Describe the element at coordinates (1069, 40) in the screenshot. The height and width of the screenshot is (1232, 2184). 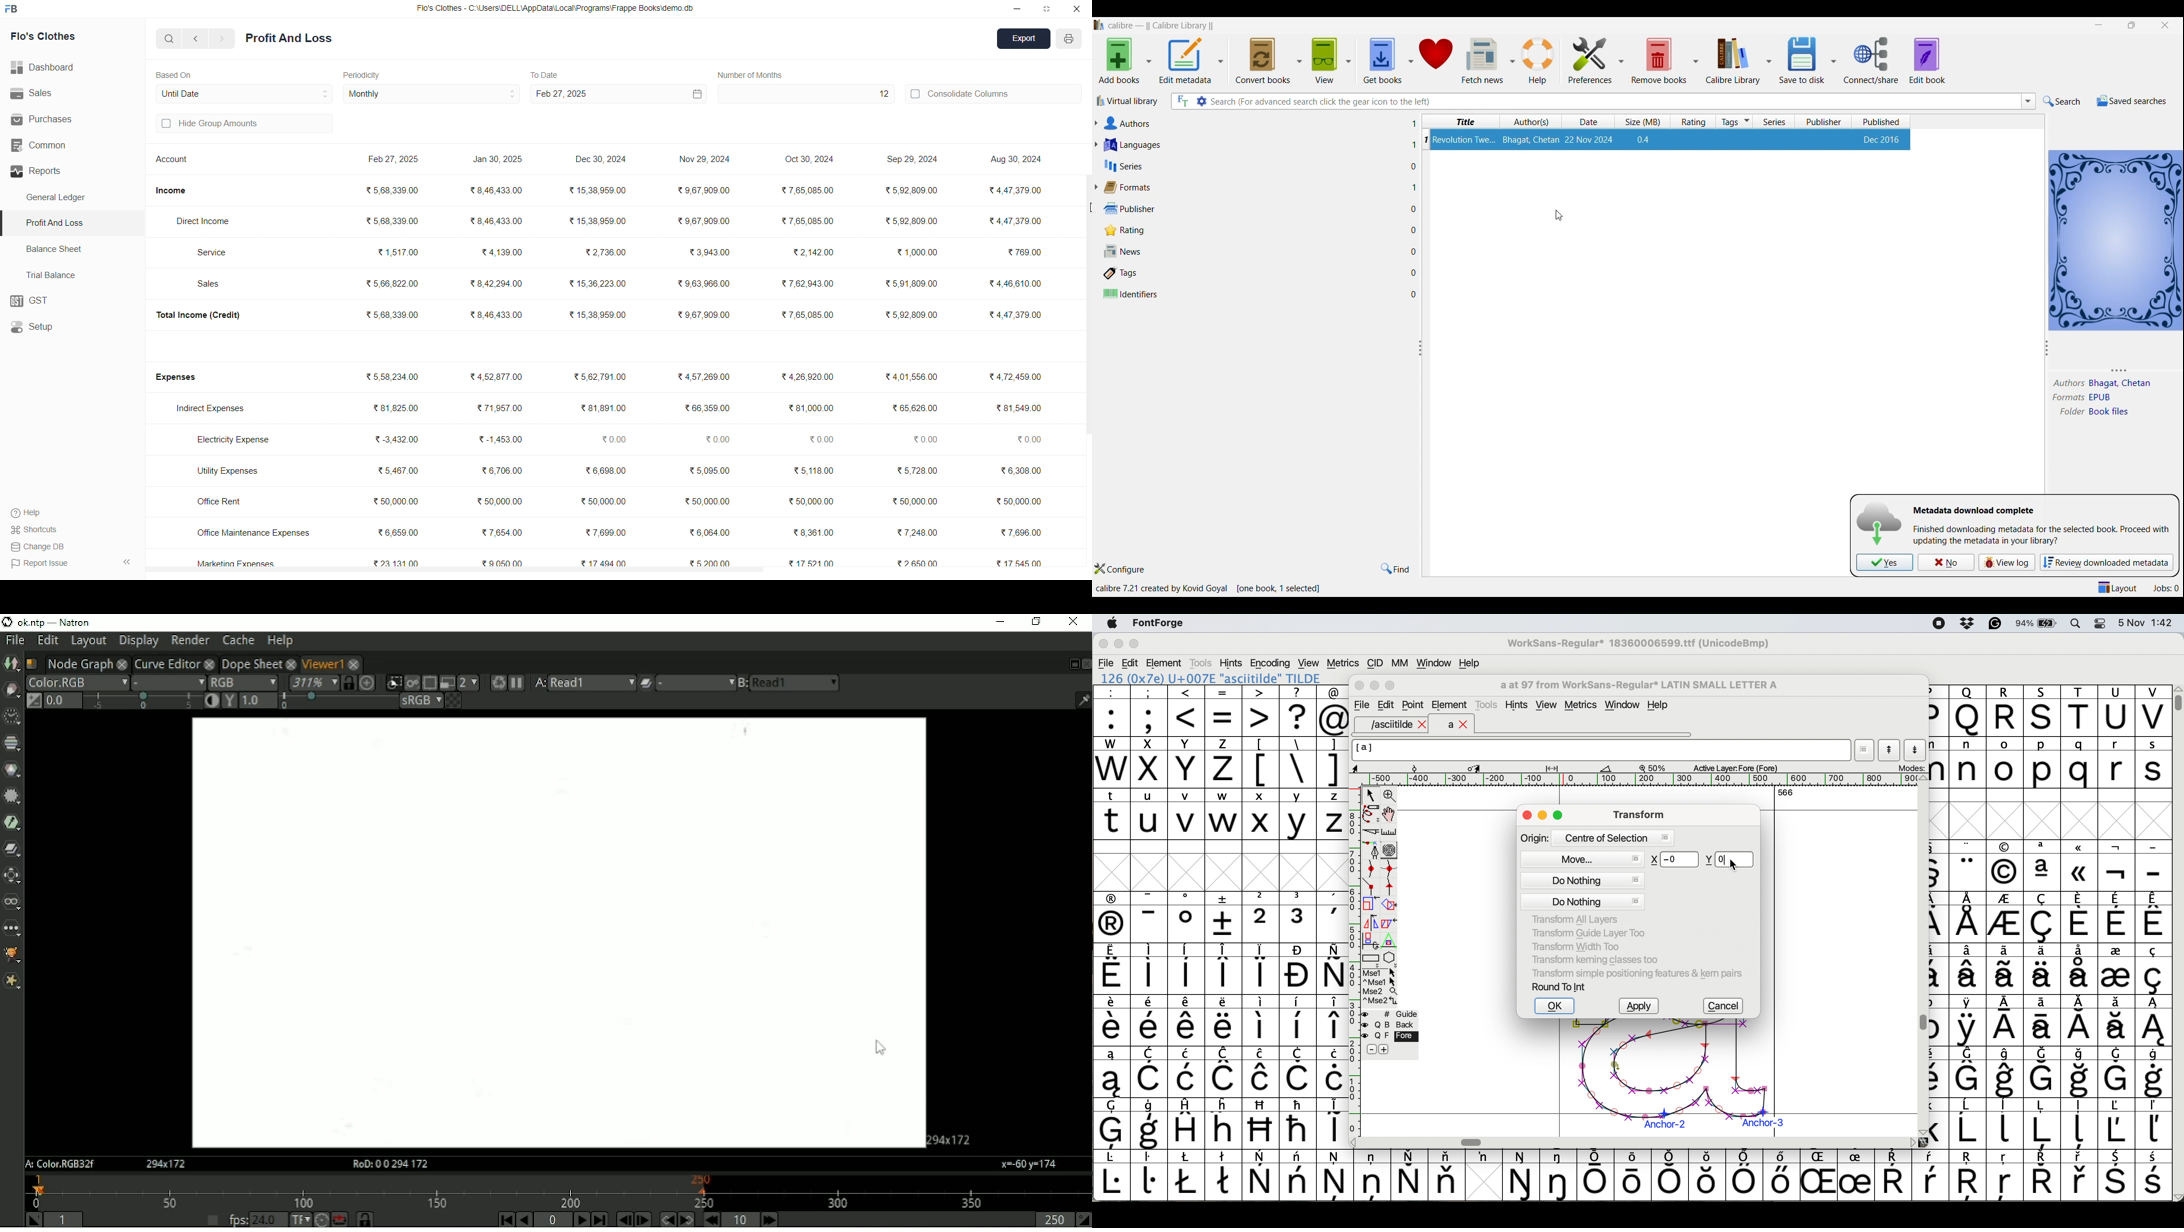
I see `PRINT` at that location.